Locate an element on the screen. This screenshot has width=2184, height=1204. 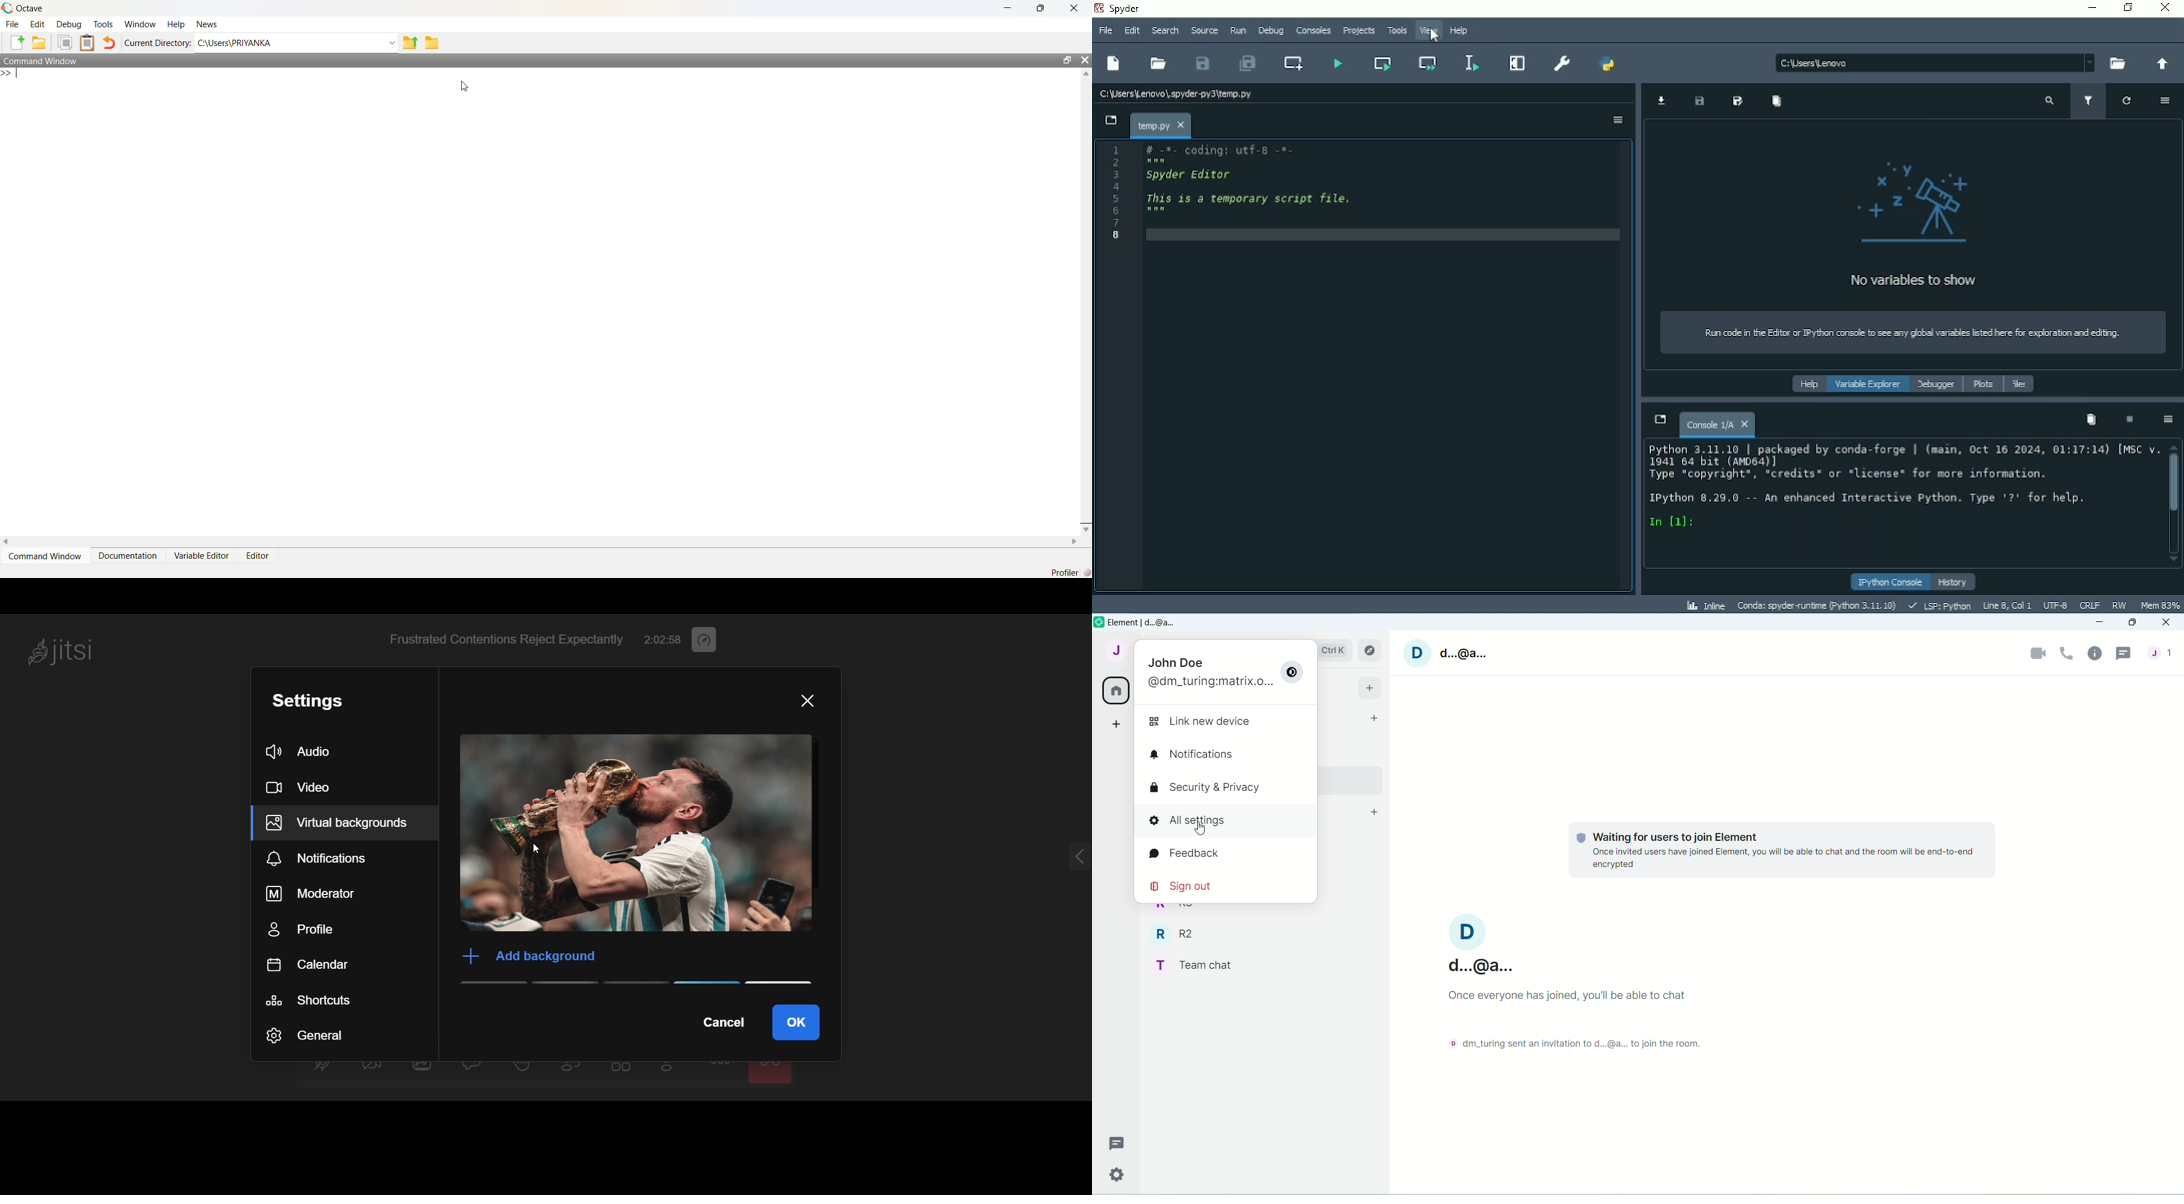
History is located at coordinates (1955, 582).